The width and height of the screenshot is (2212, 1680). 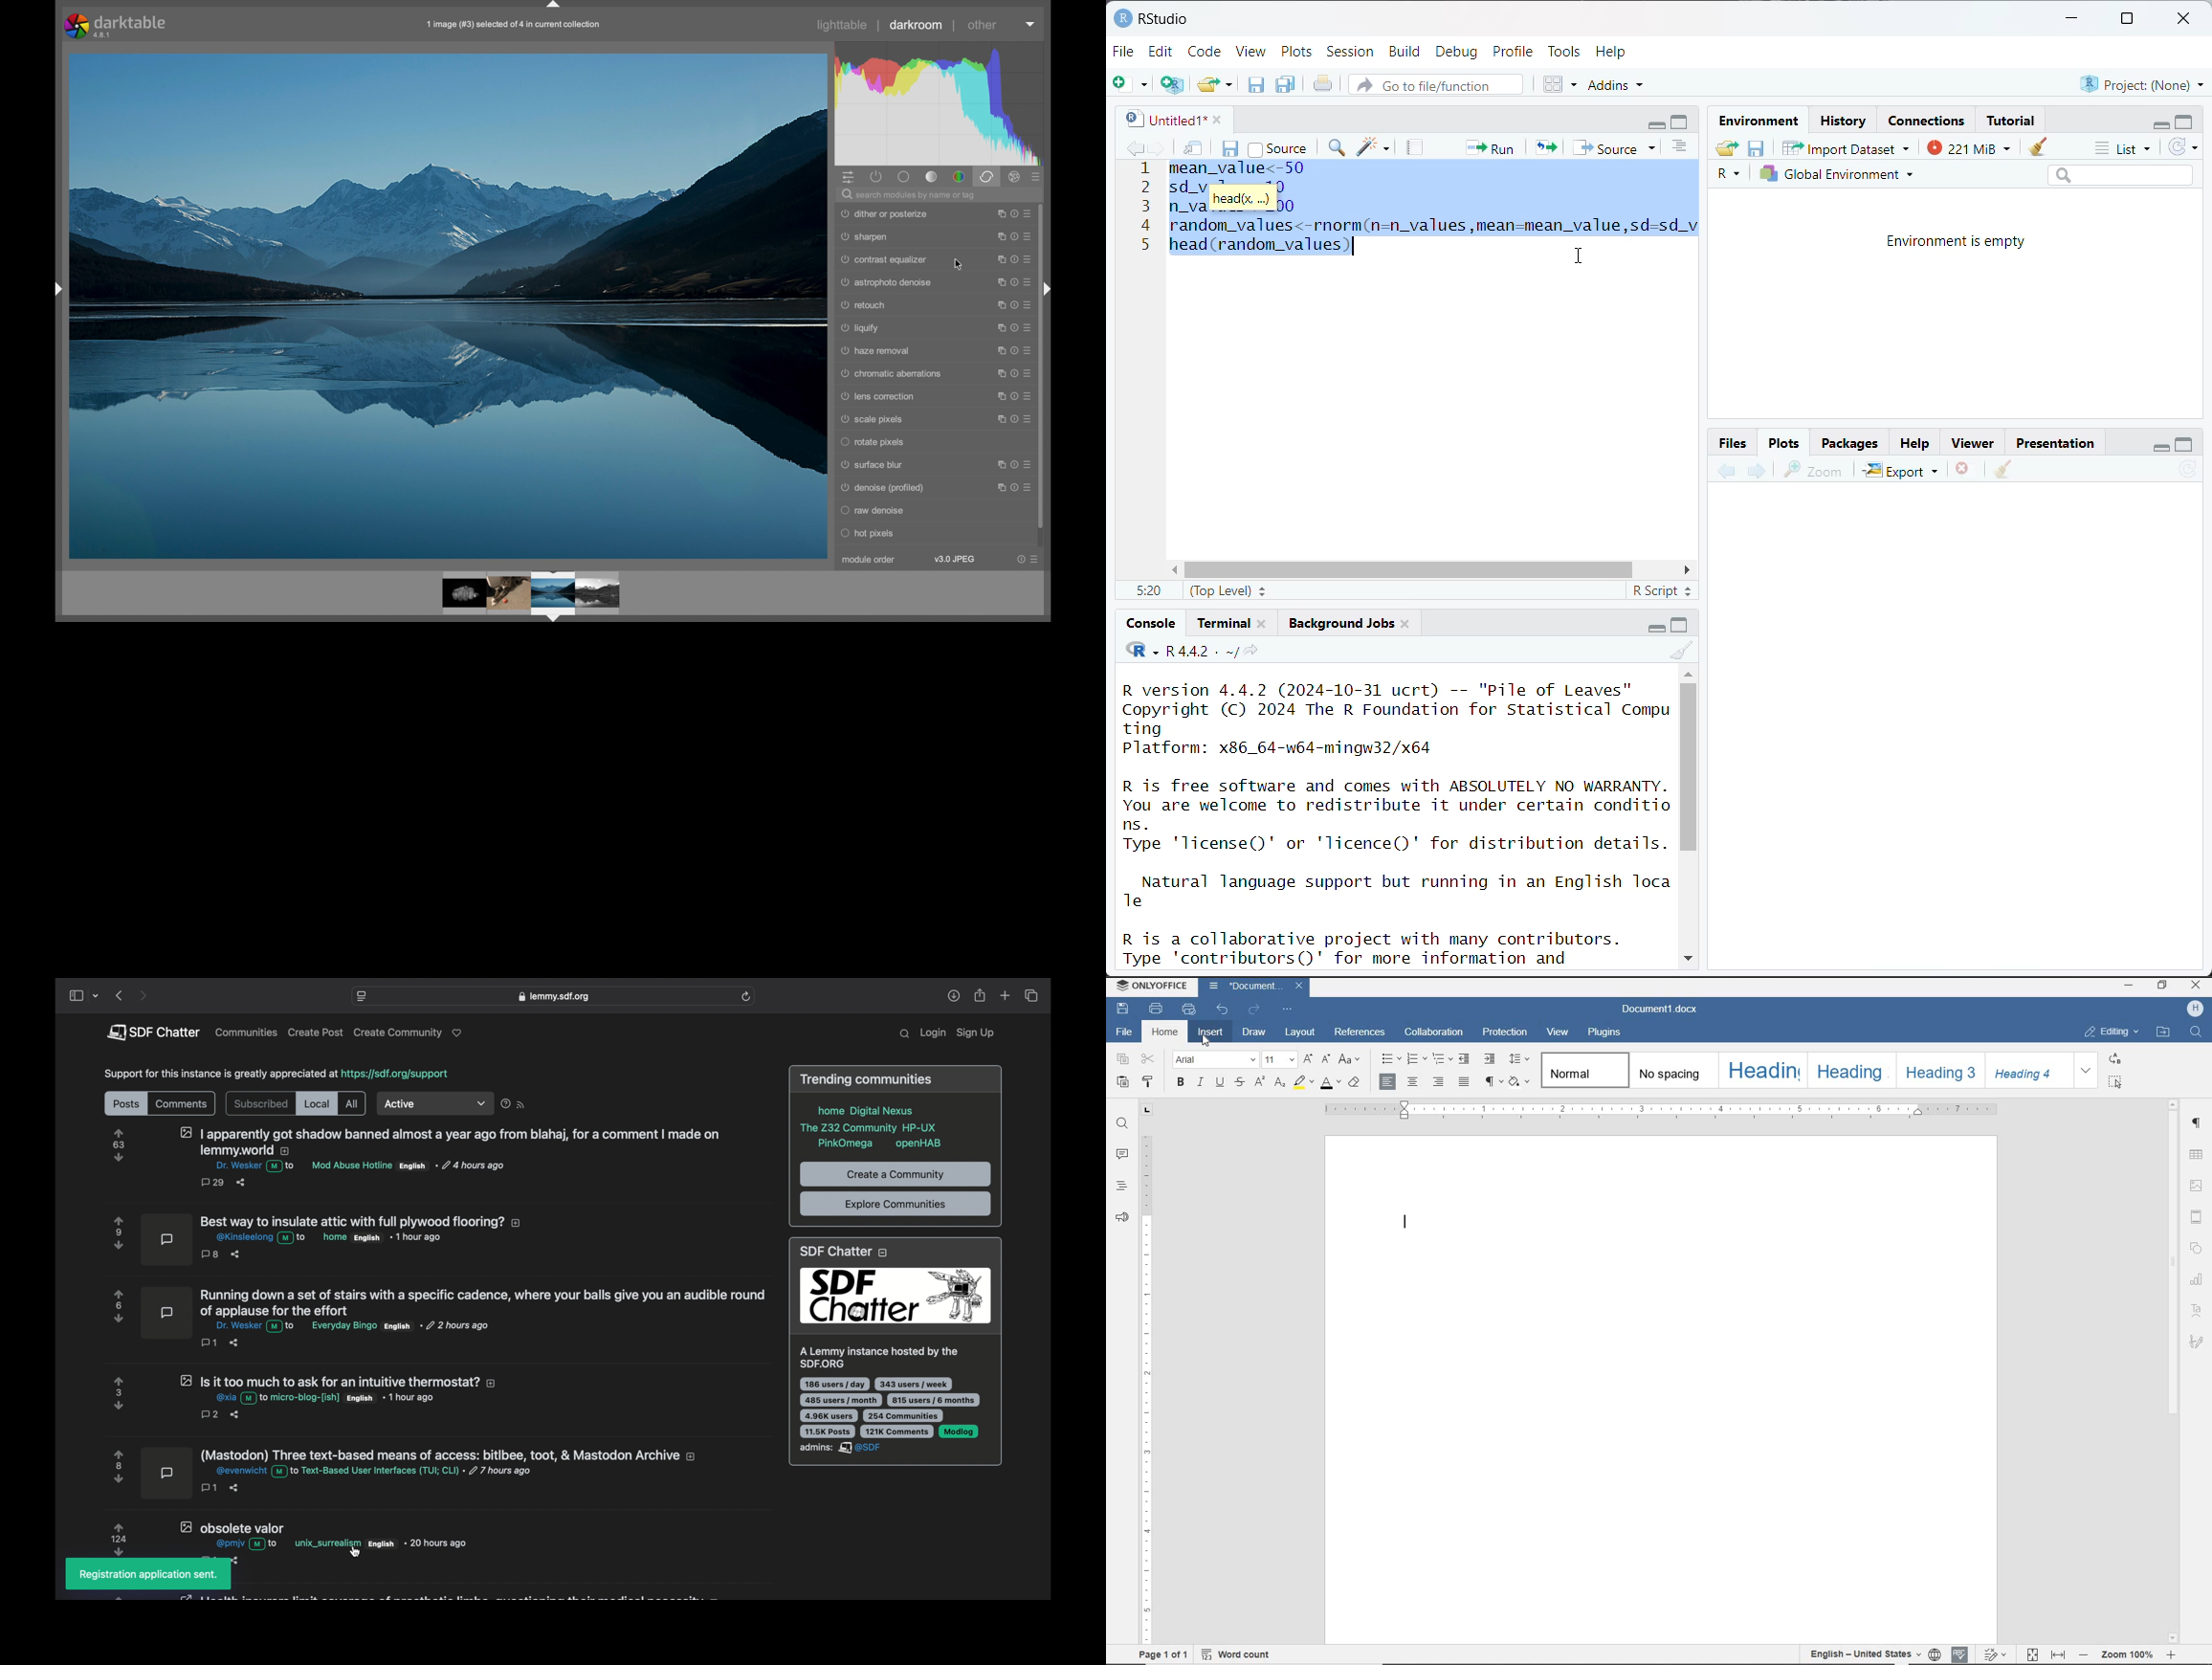 What do you see at coordinates (1415, 1060) in the screenshot?
I see `numbering` at bounding box center [1415, 1060].